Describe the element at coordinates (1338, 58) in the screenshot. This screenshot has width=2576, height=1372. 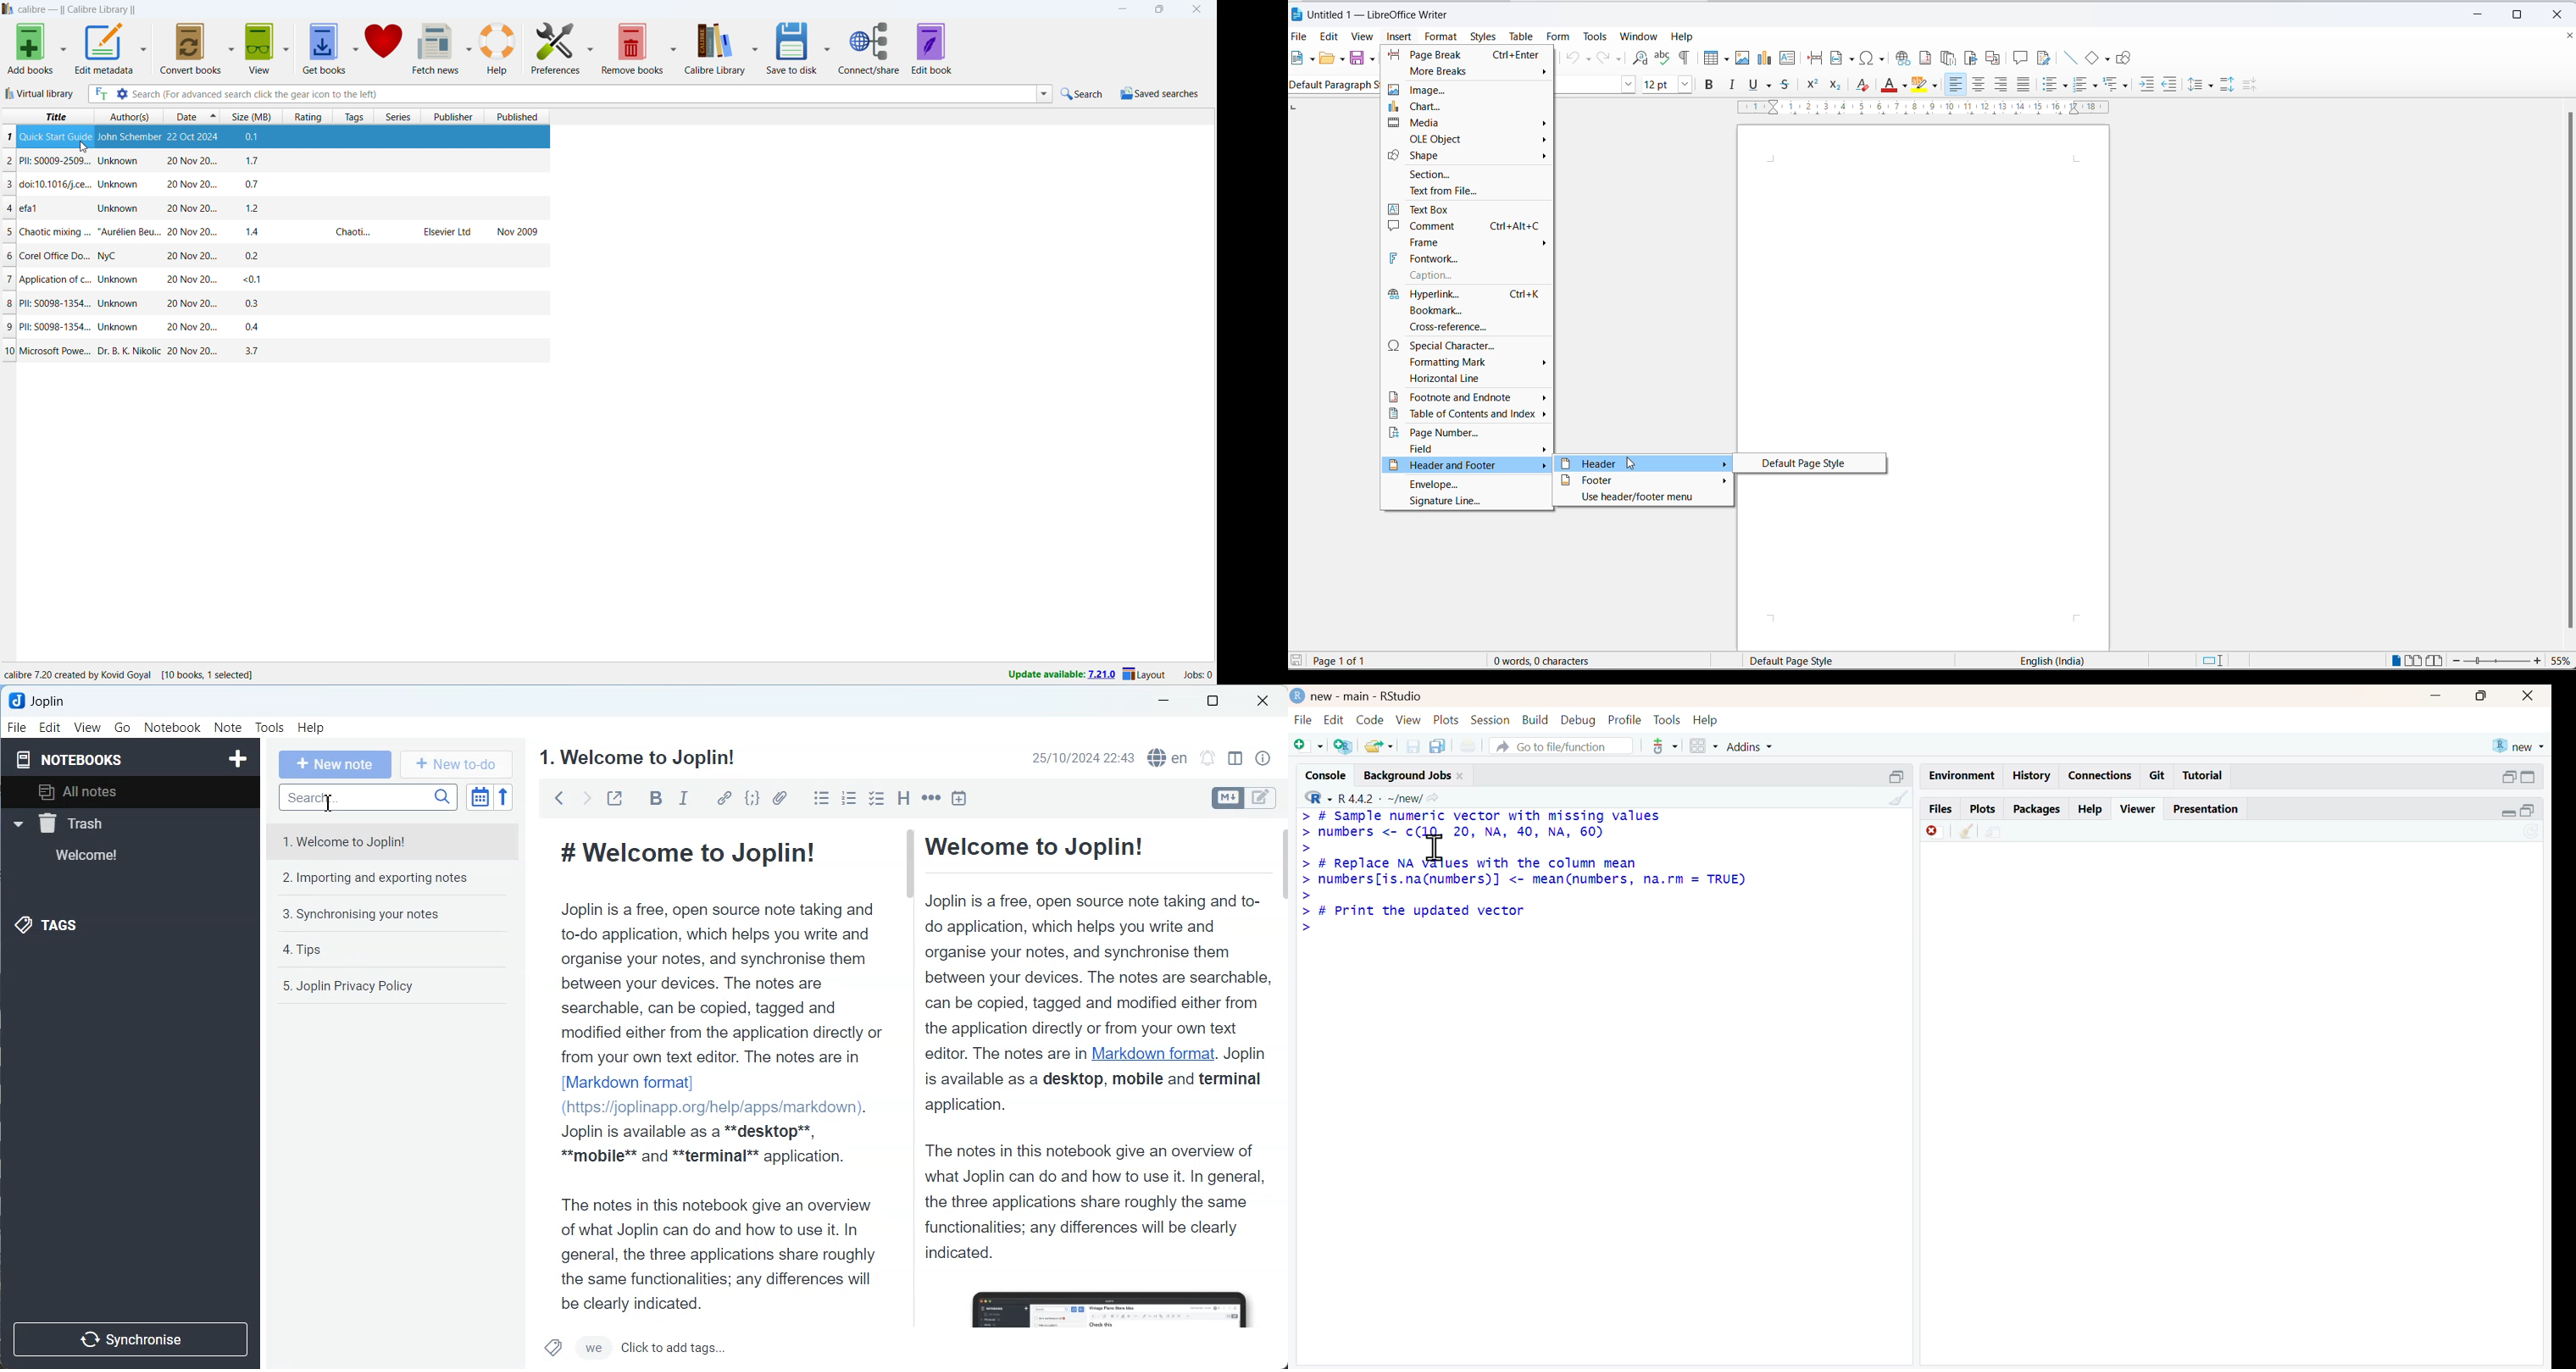
I see `open options` at that location.